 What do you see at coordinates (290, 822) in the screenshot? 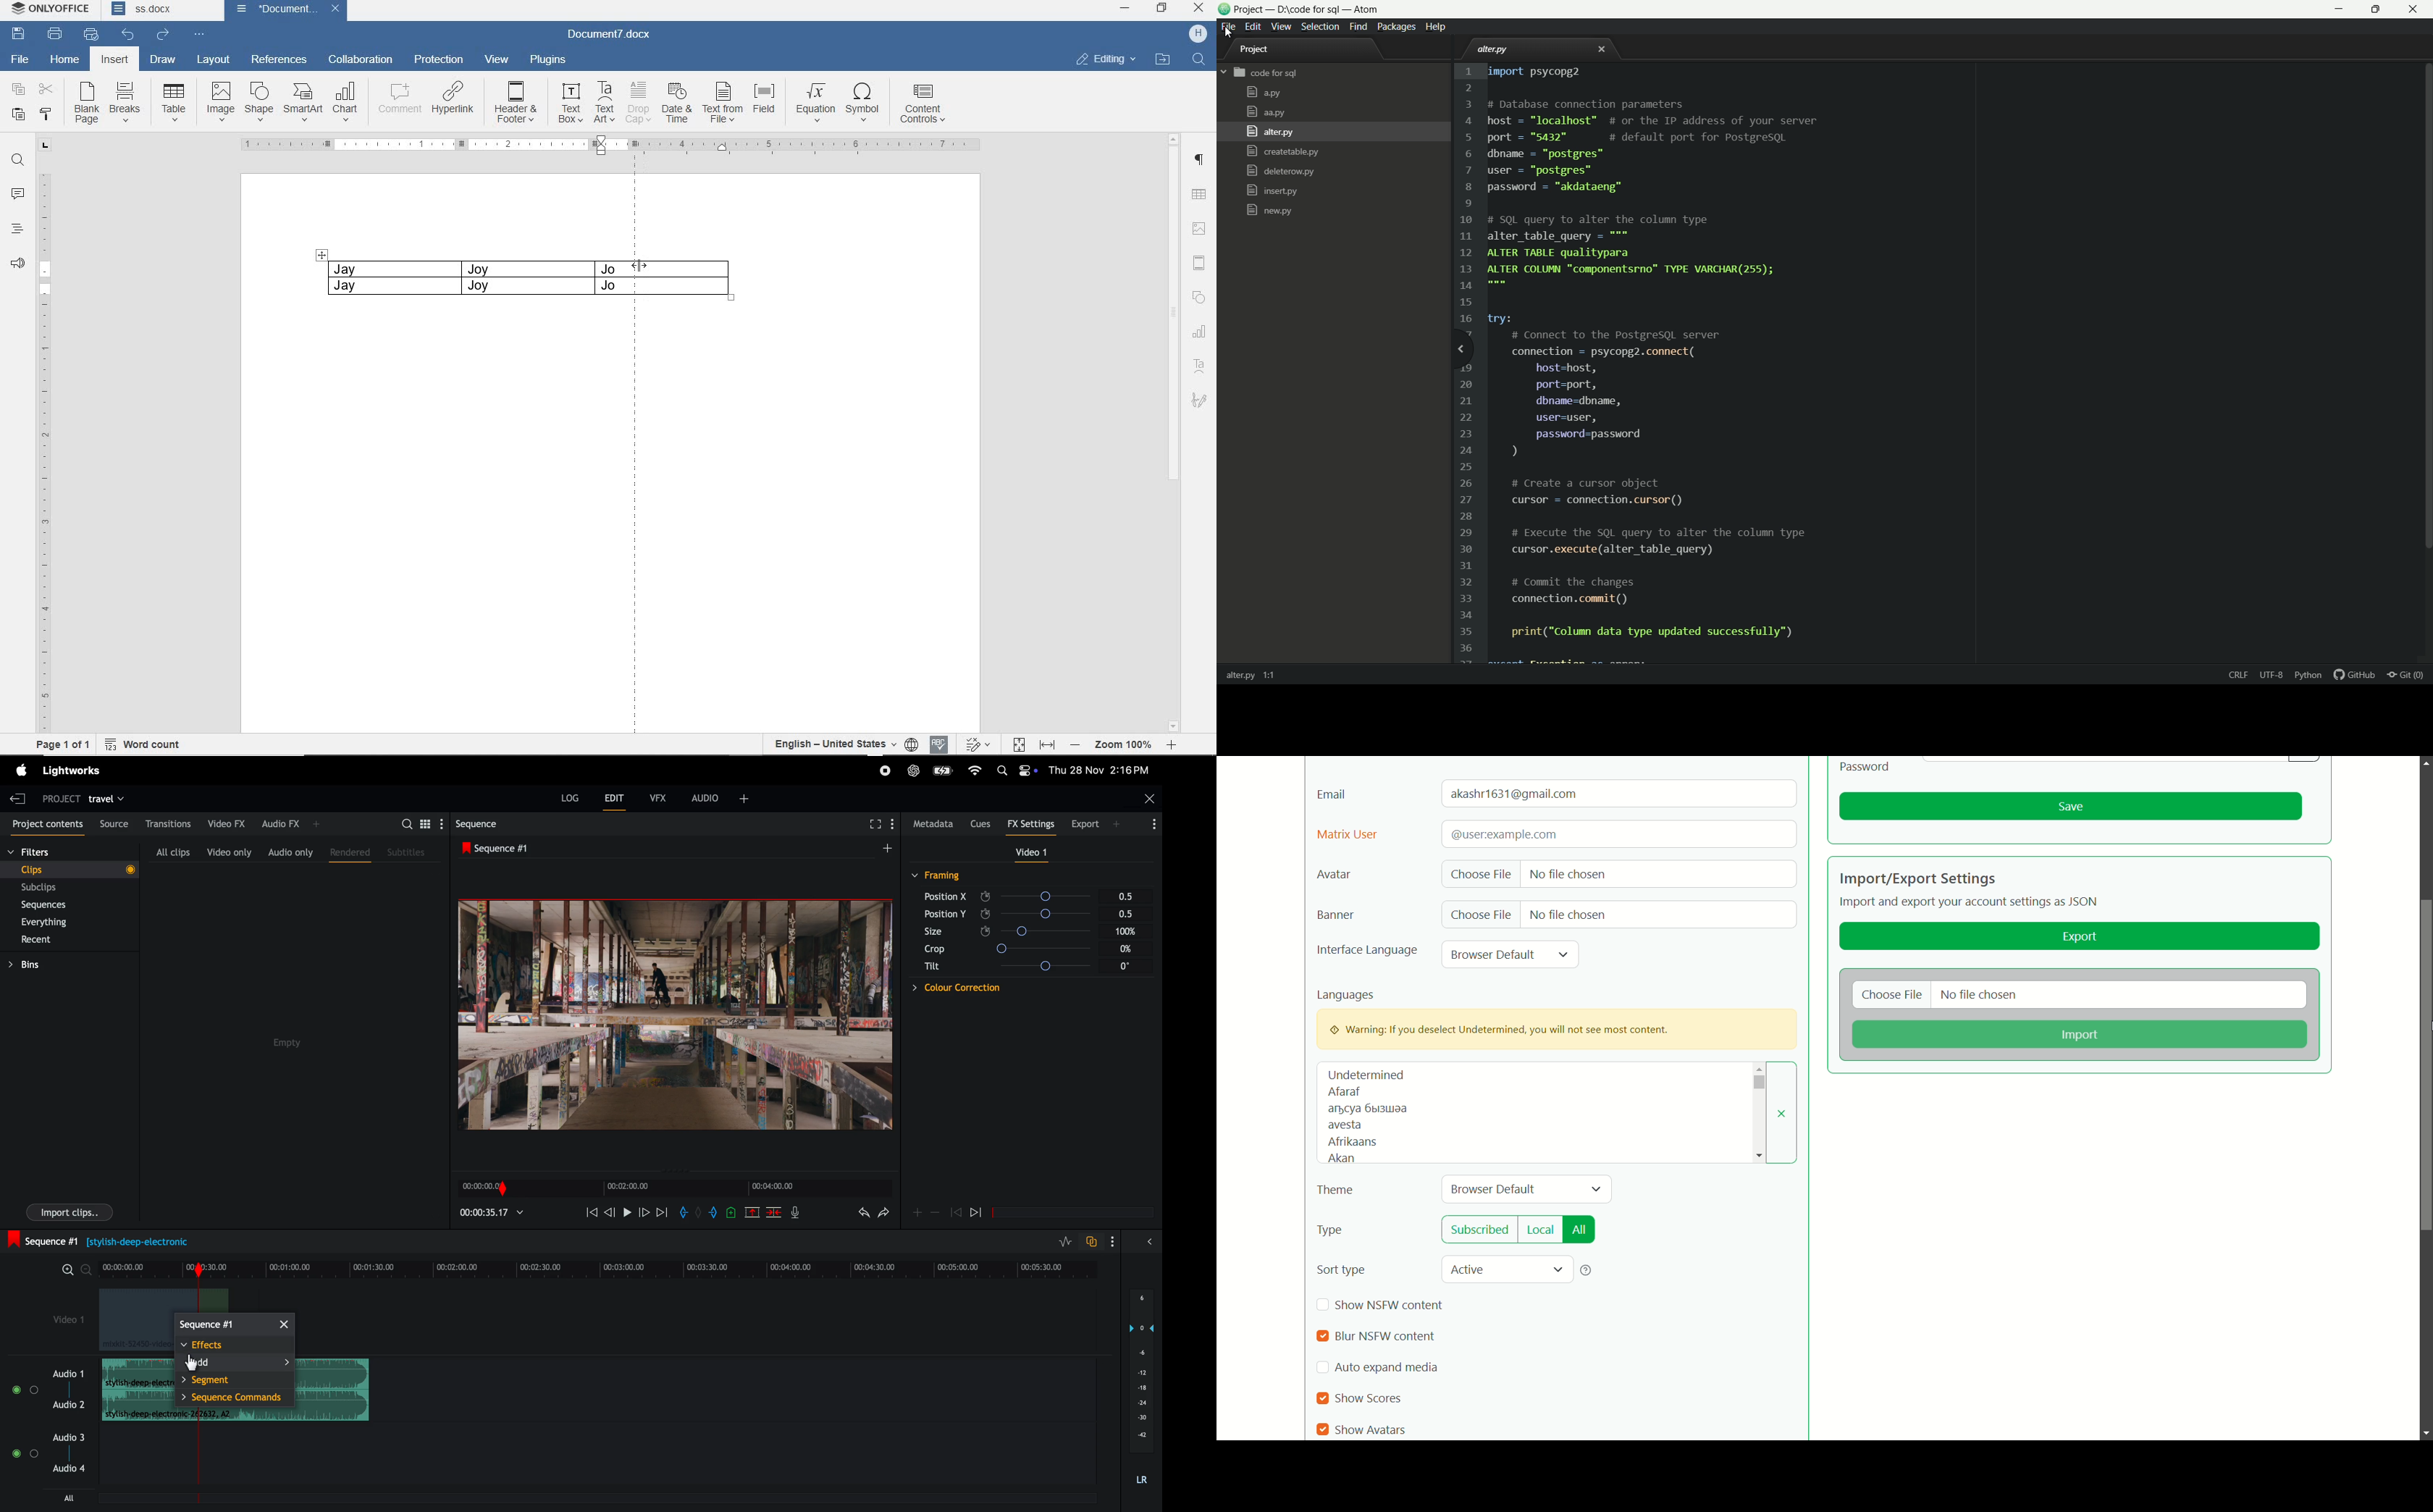
I see `audio fx` at bounding box center [290, 822].